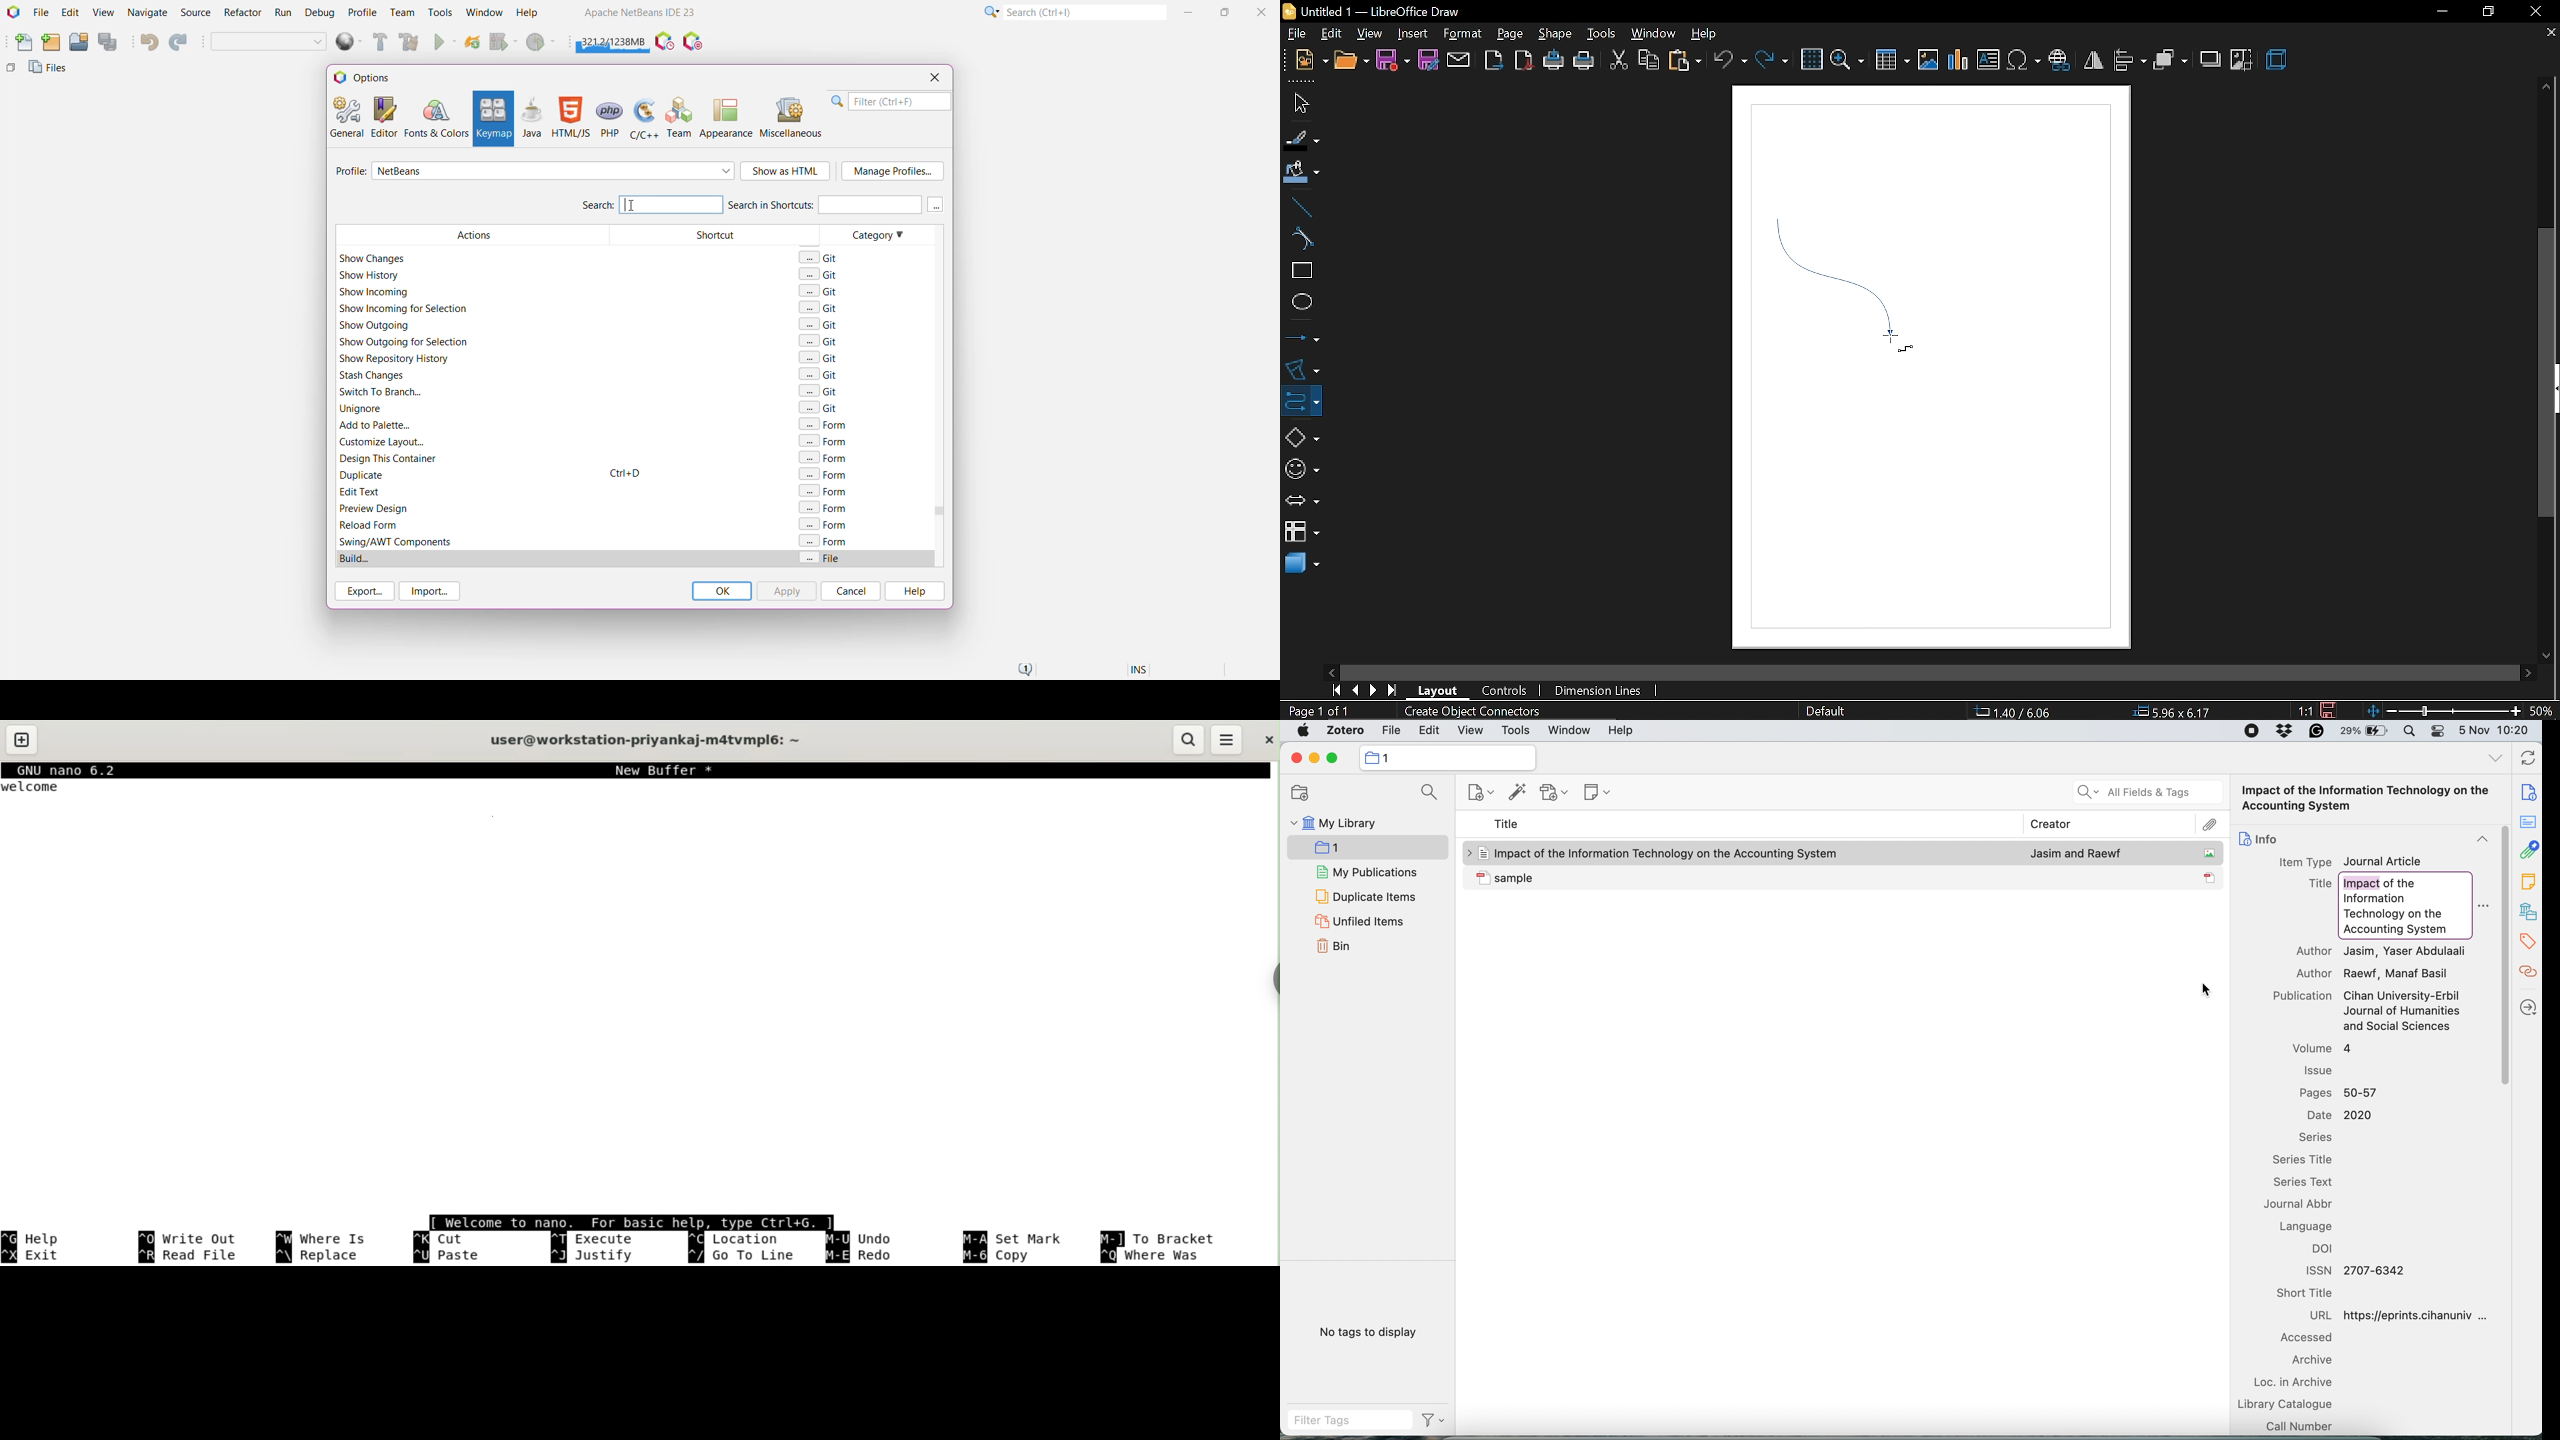 This screenshot has width=2576, height=1456. I want to click on lines and arrows, so click(1302, 337).